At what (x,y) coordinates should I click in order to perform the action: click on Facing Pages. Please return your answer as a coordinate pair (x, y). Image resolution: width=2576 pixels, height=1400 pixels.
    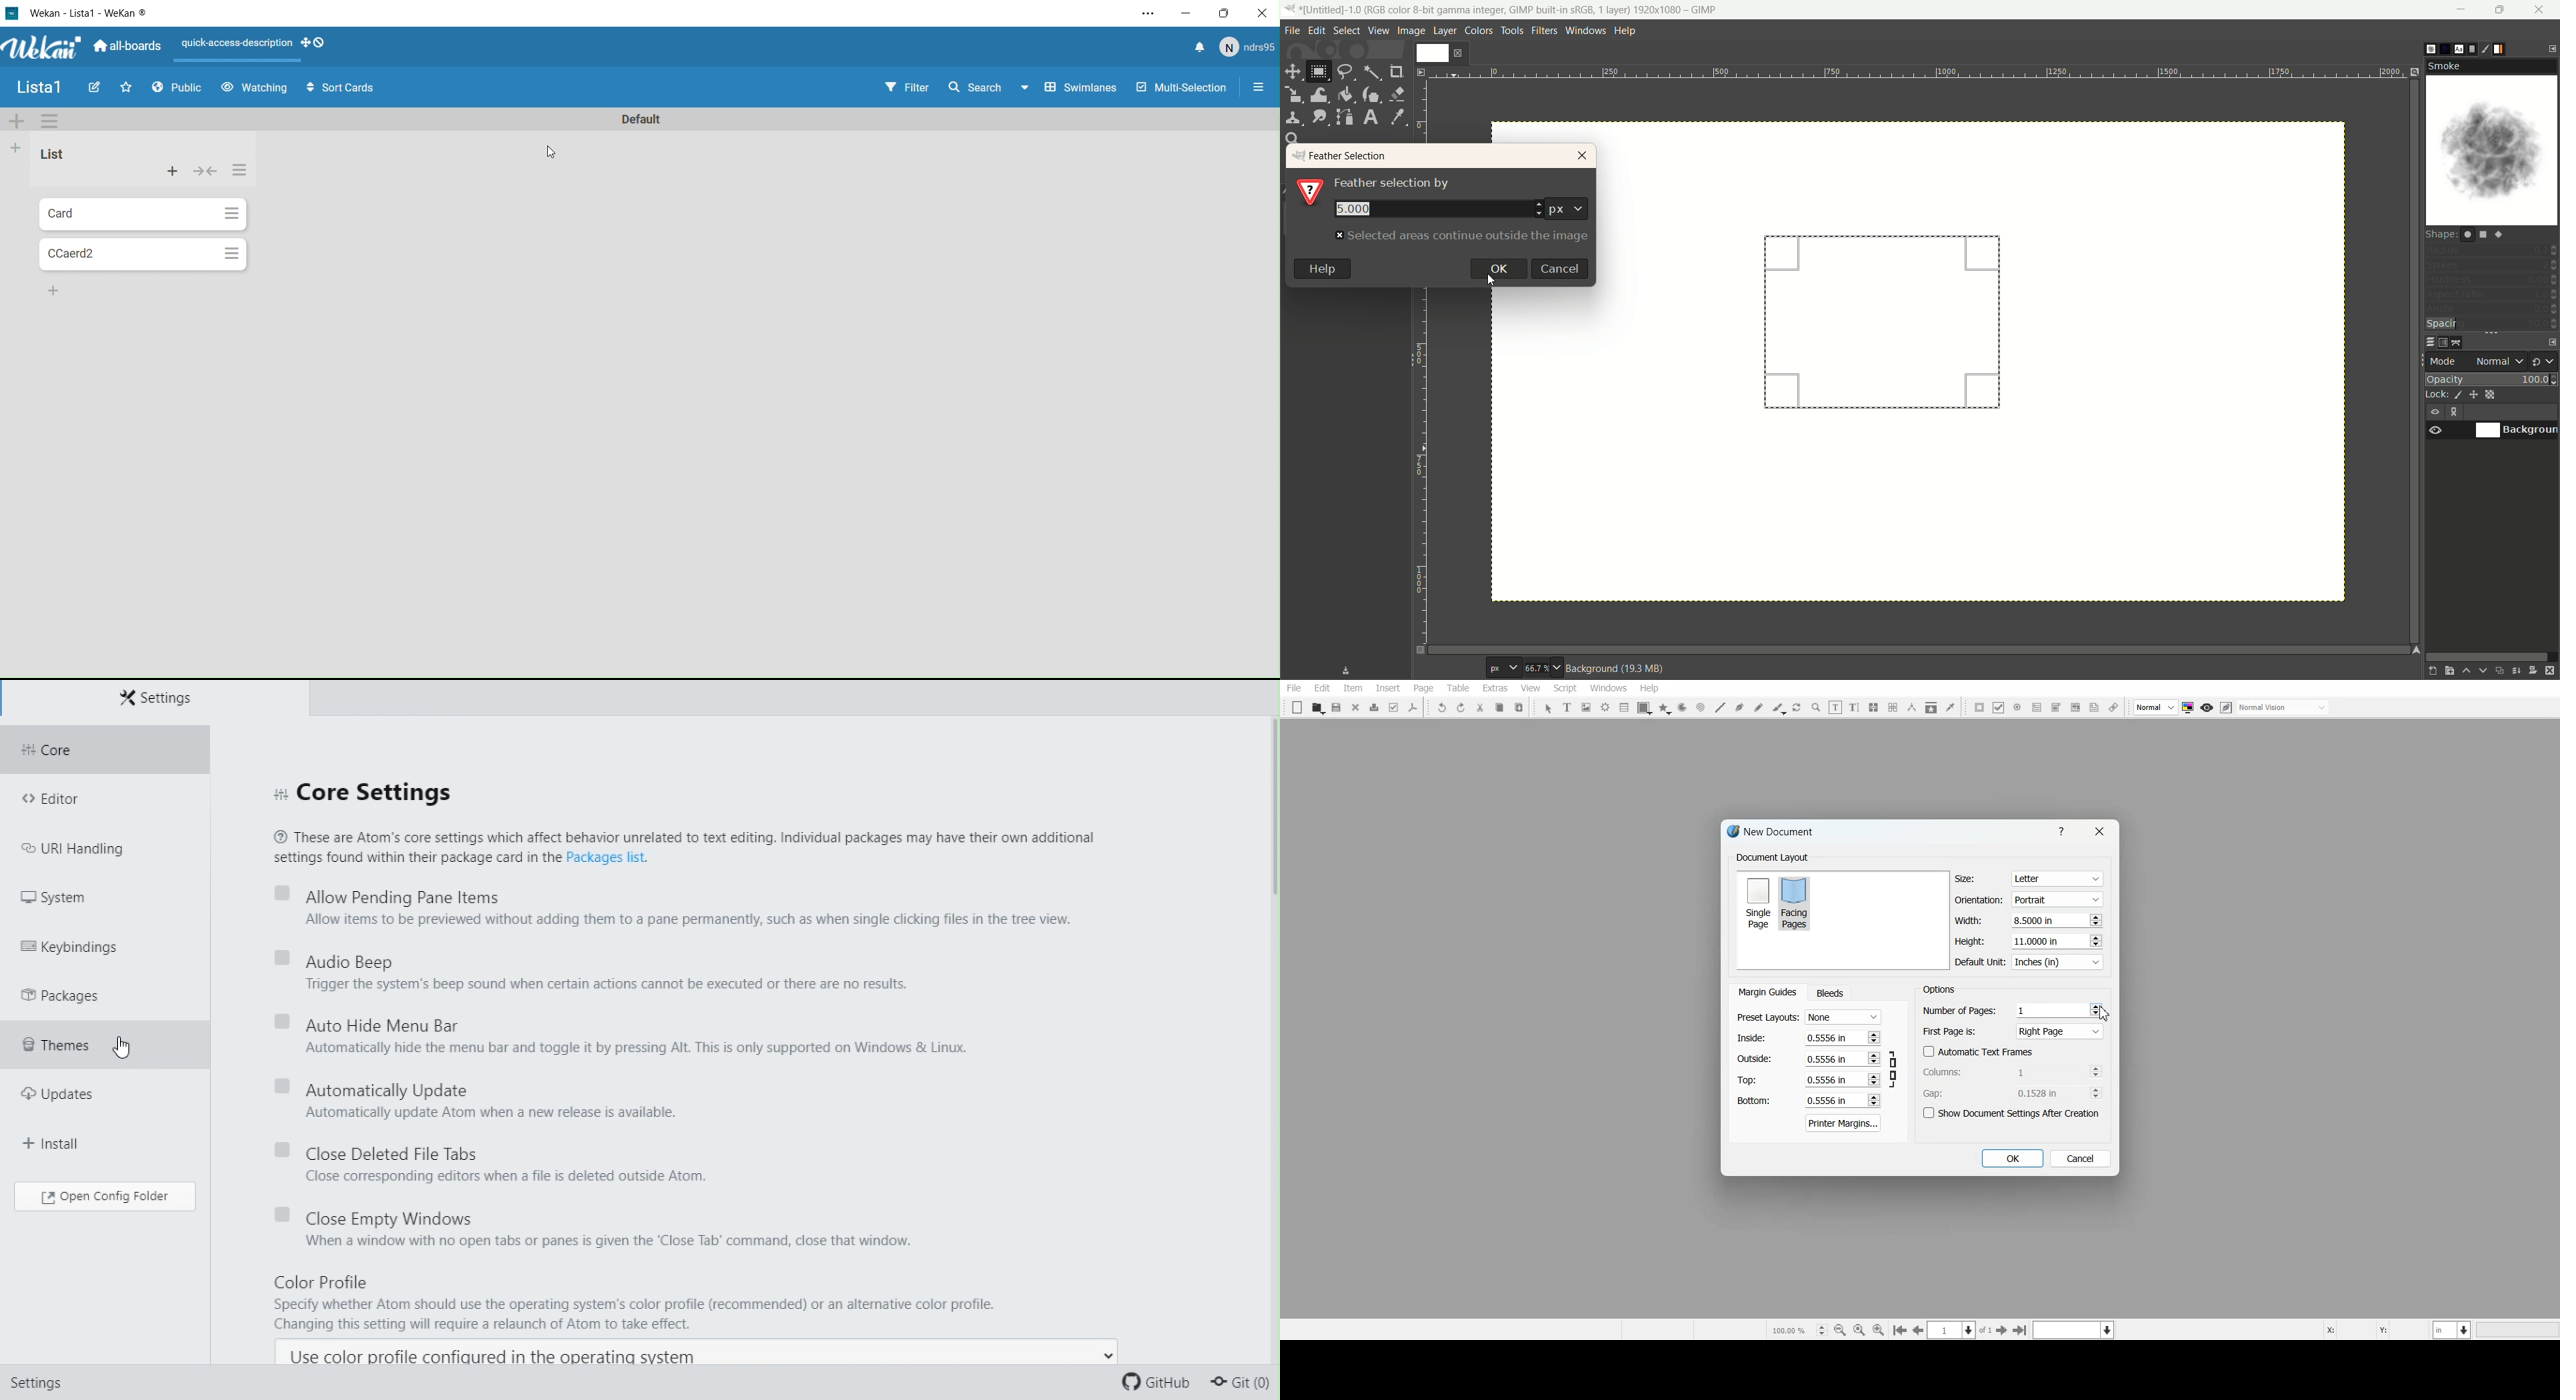
    Looking at the image, I should click on (1797, 903).